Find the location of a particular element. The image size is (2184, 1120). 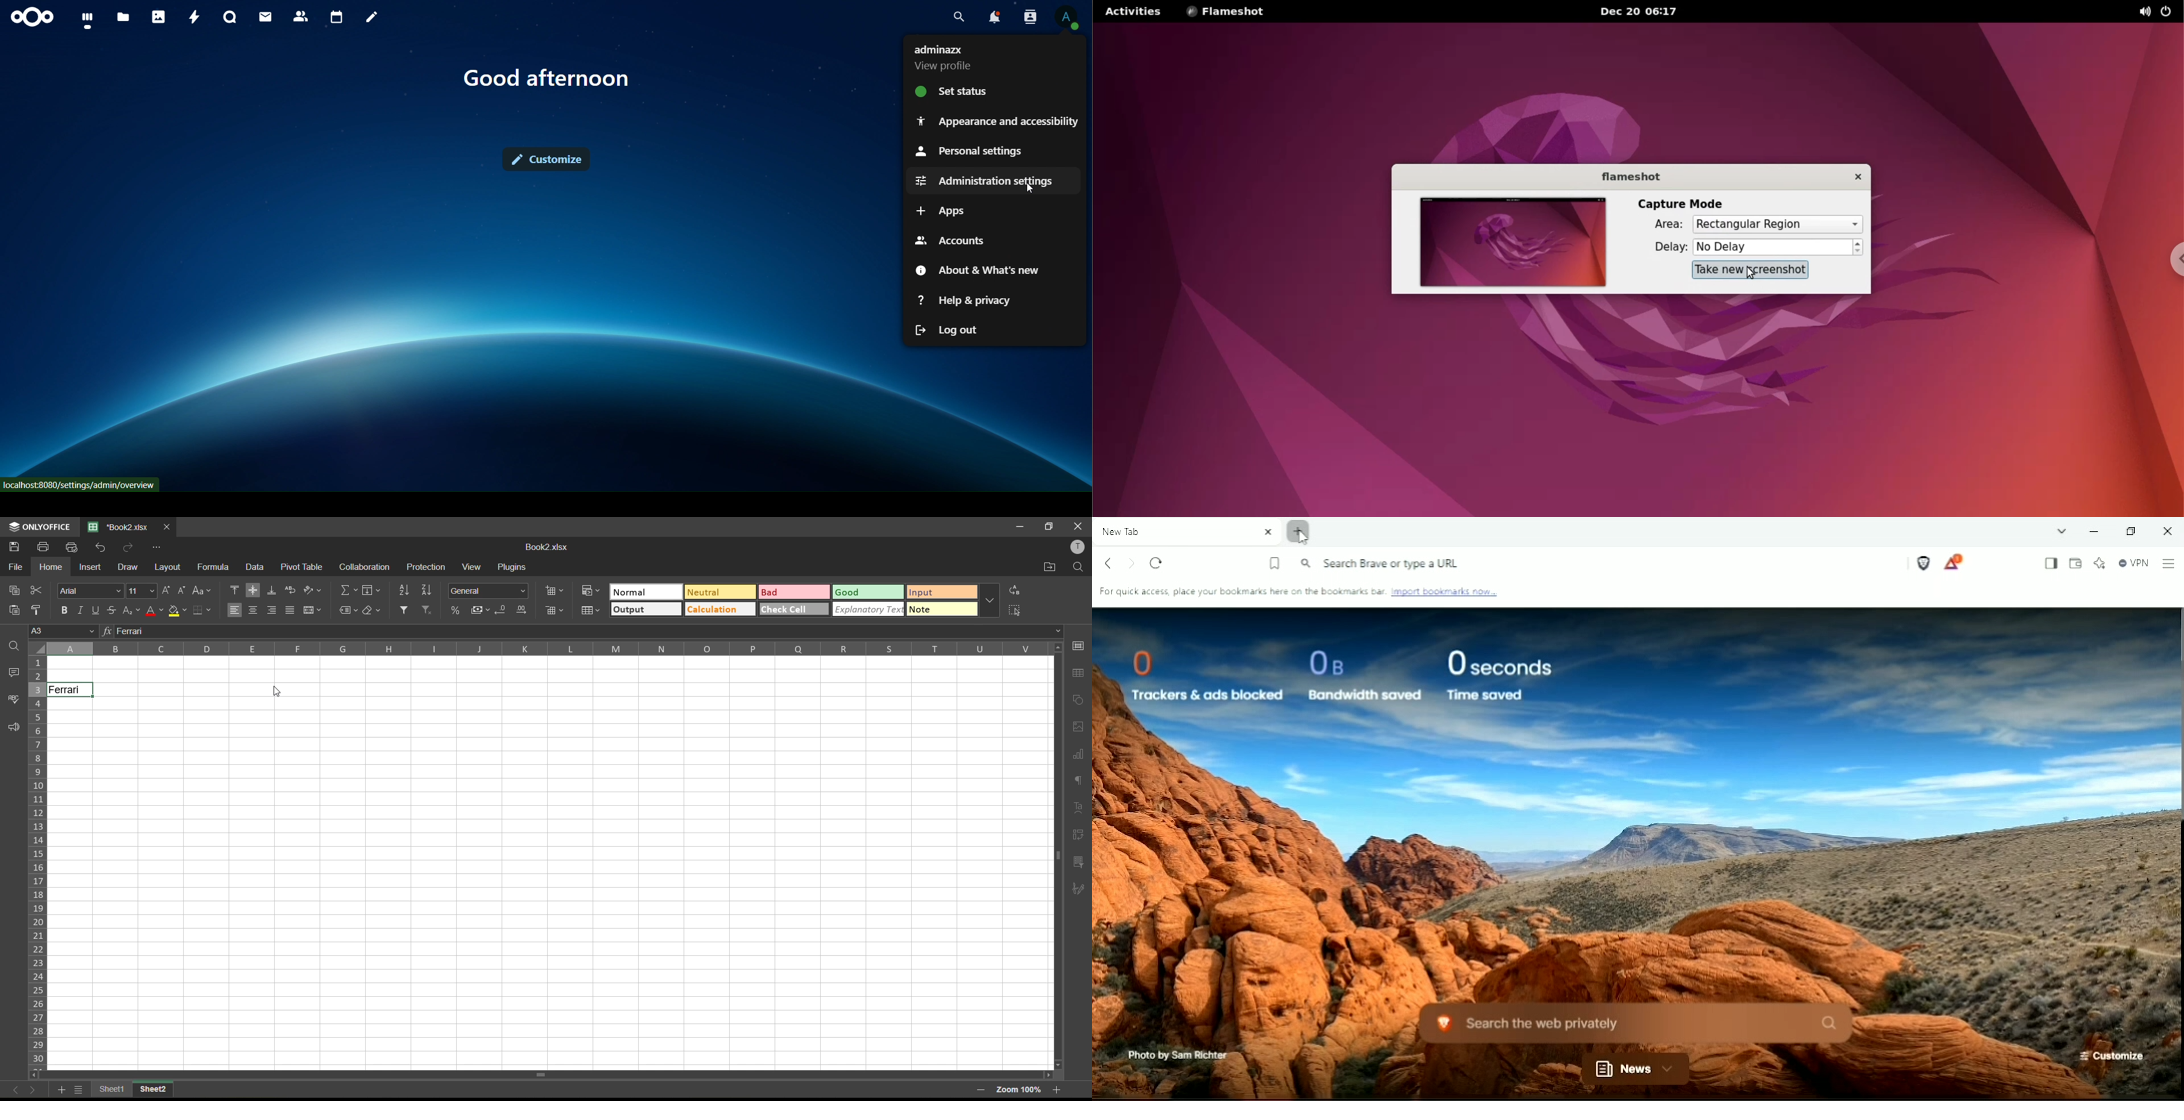

filter is located at coordinates (407, 610).